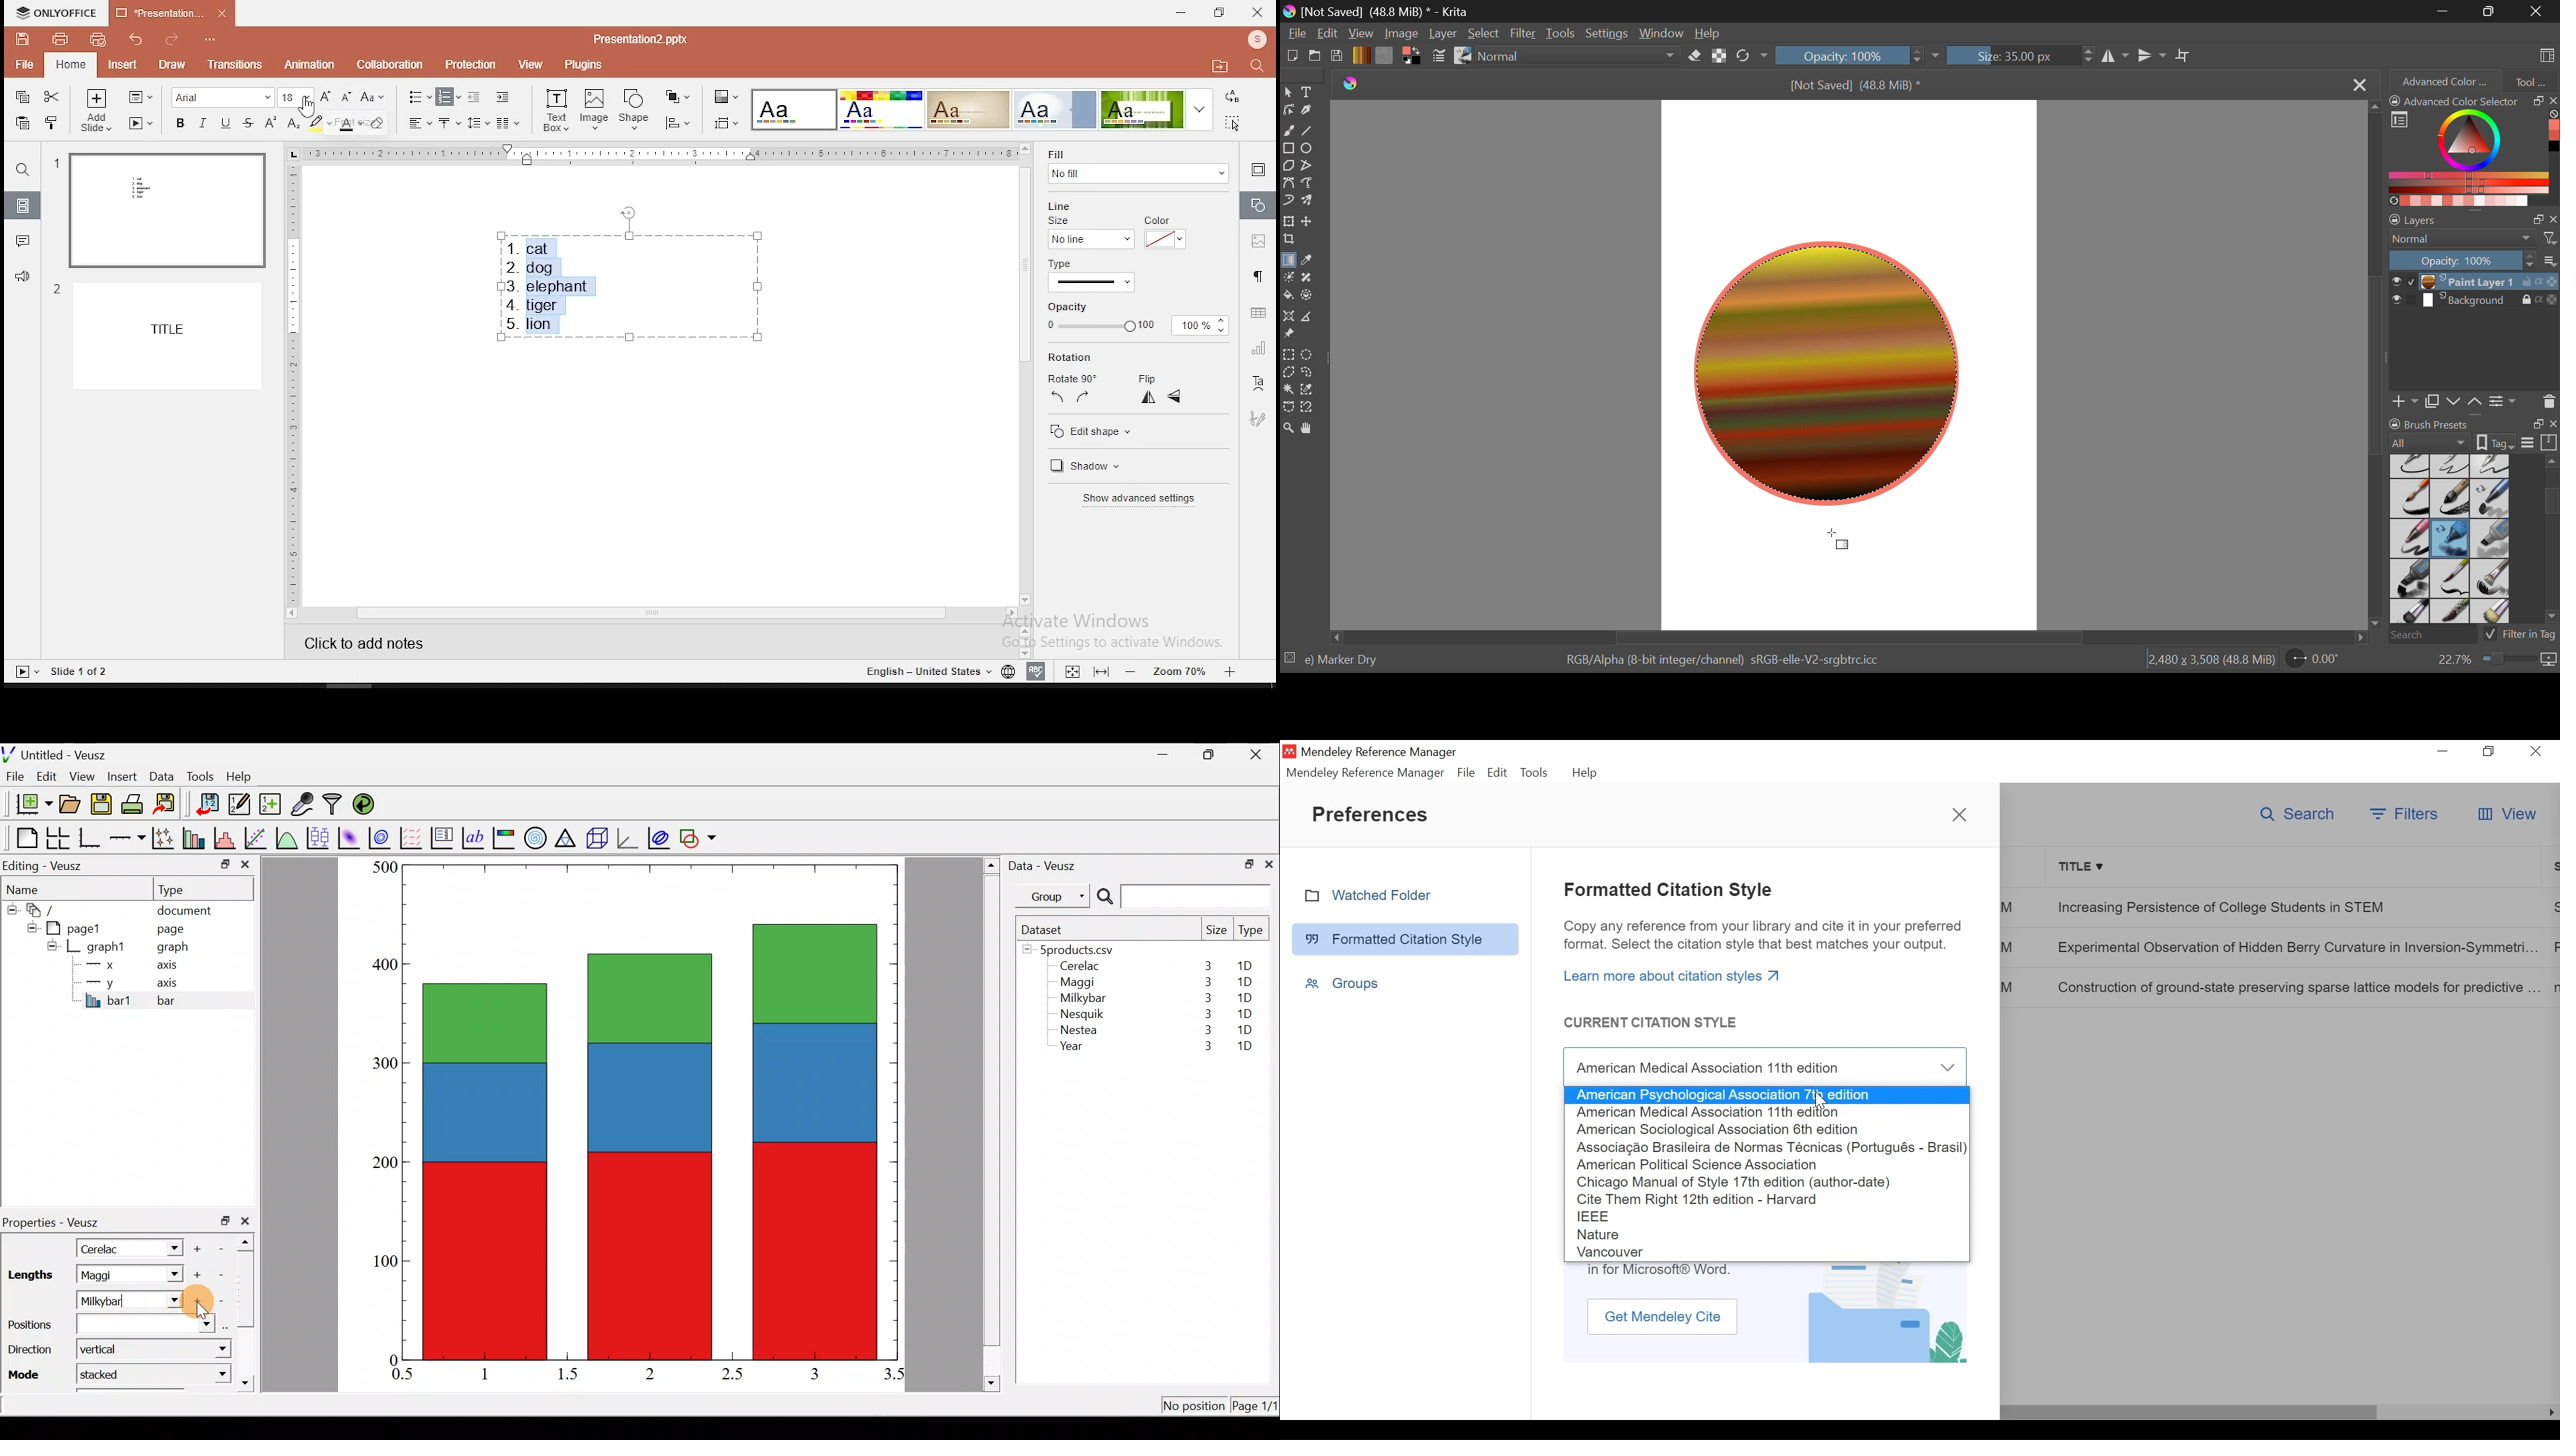 The height and width of the screenshot is (1456, 2576). What do you see at coordinates (1769, 1201) in the screenshot?
I see `Cite Them Right 12th Edition` at bounding box center [1769, 1201].